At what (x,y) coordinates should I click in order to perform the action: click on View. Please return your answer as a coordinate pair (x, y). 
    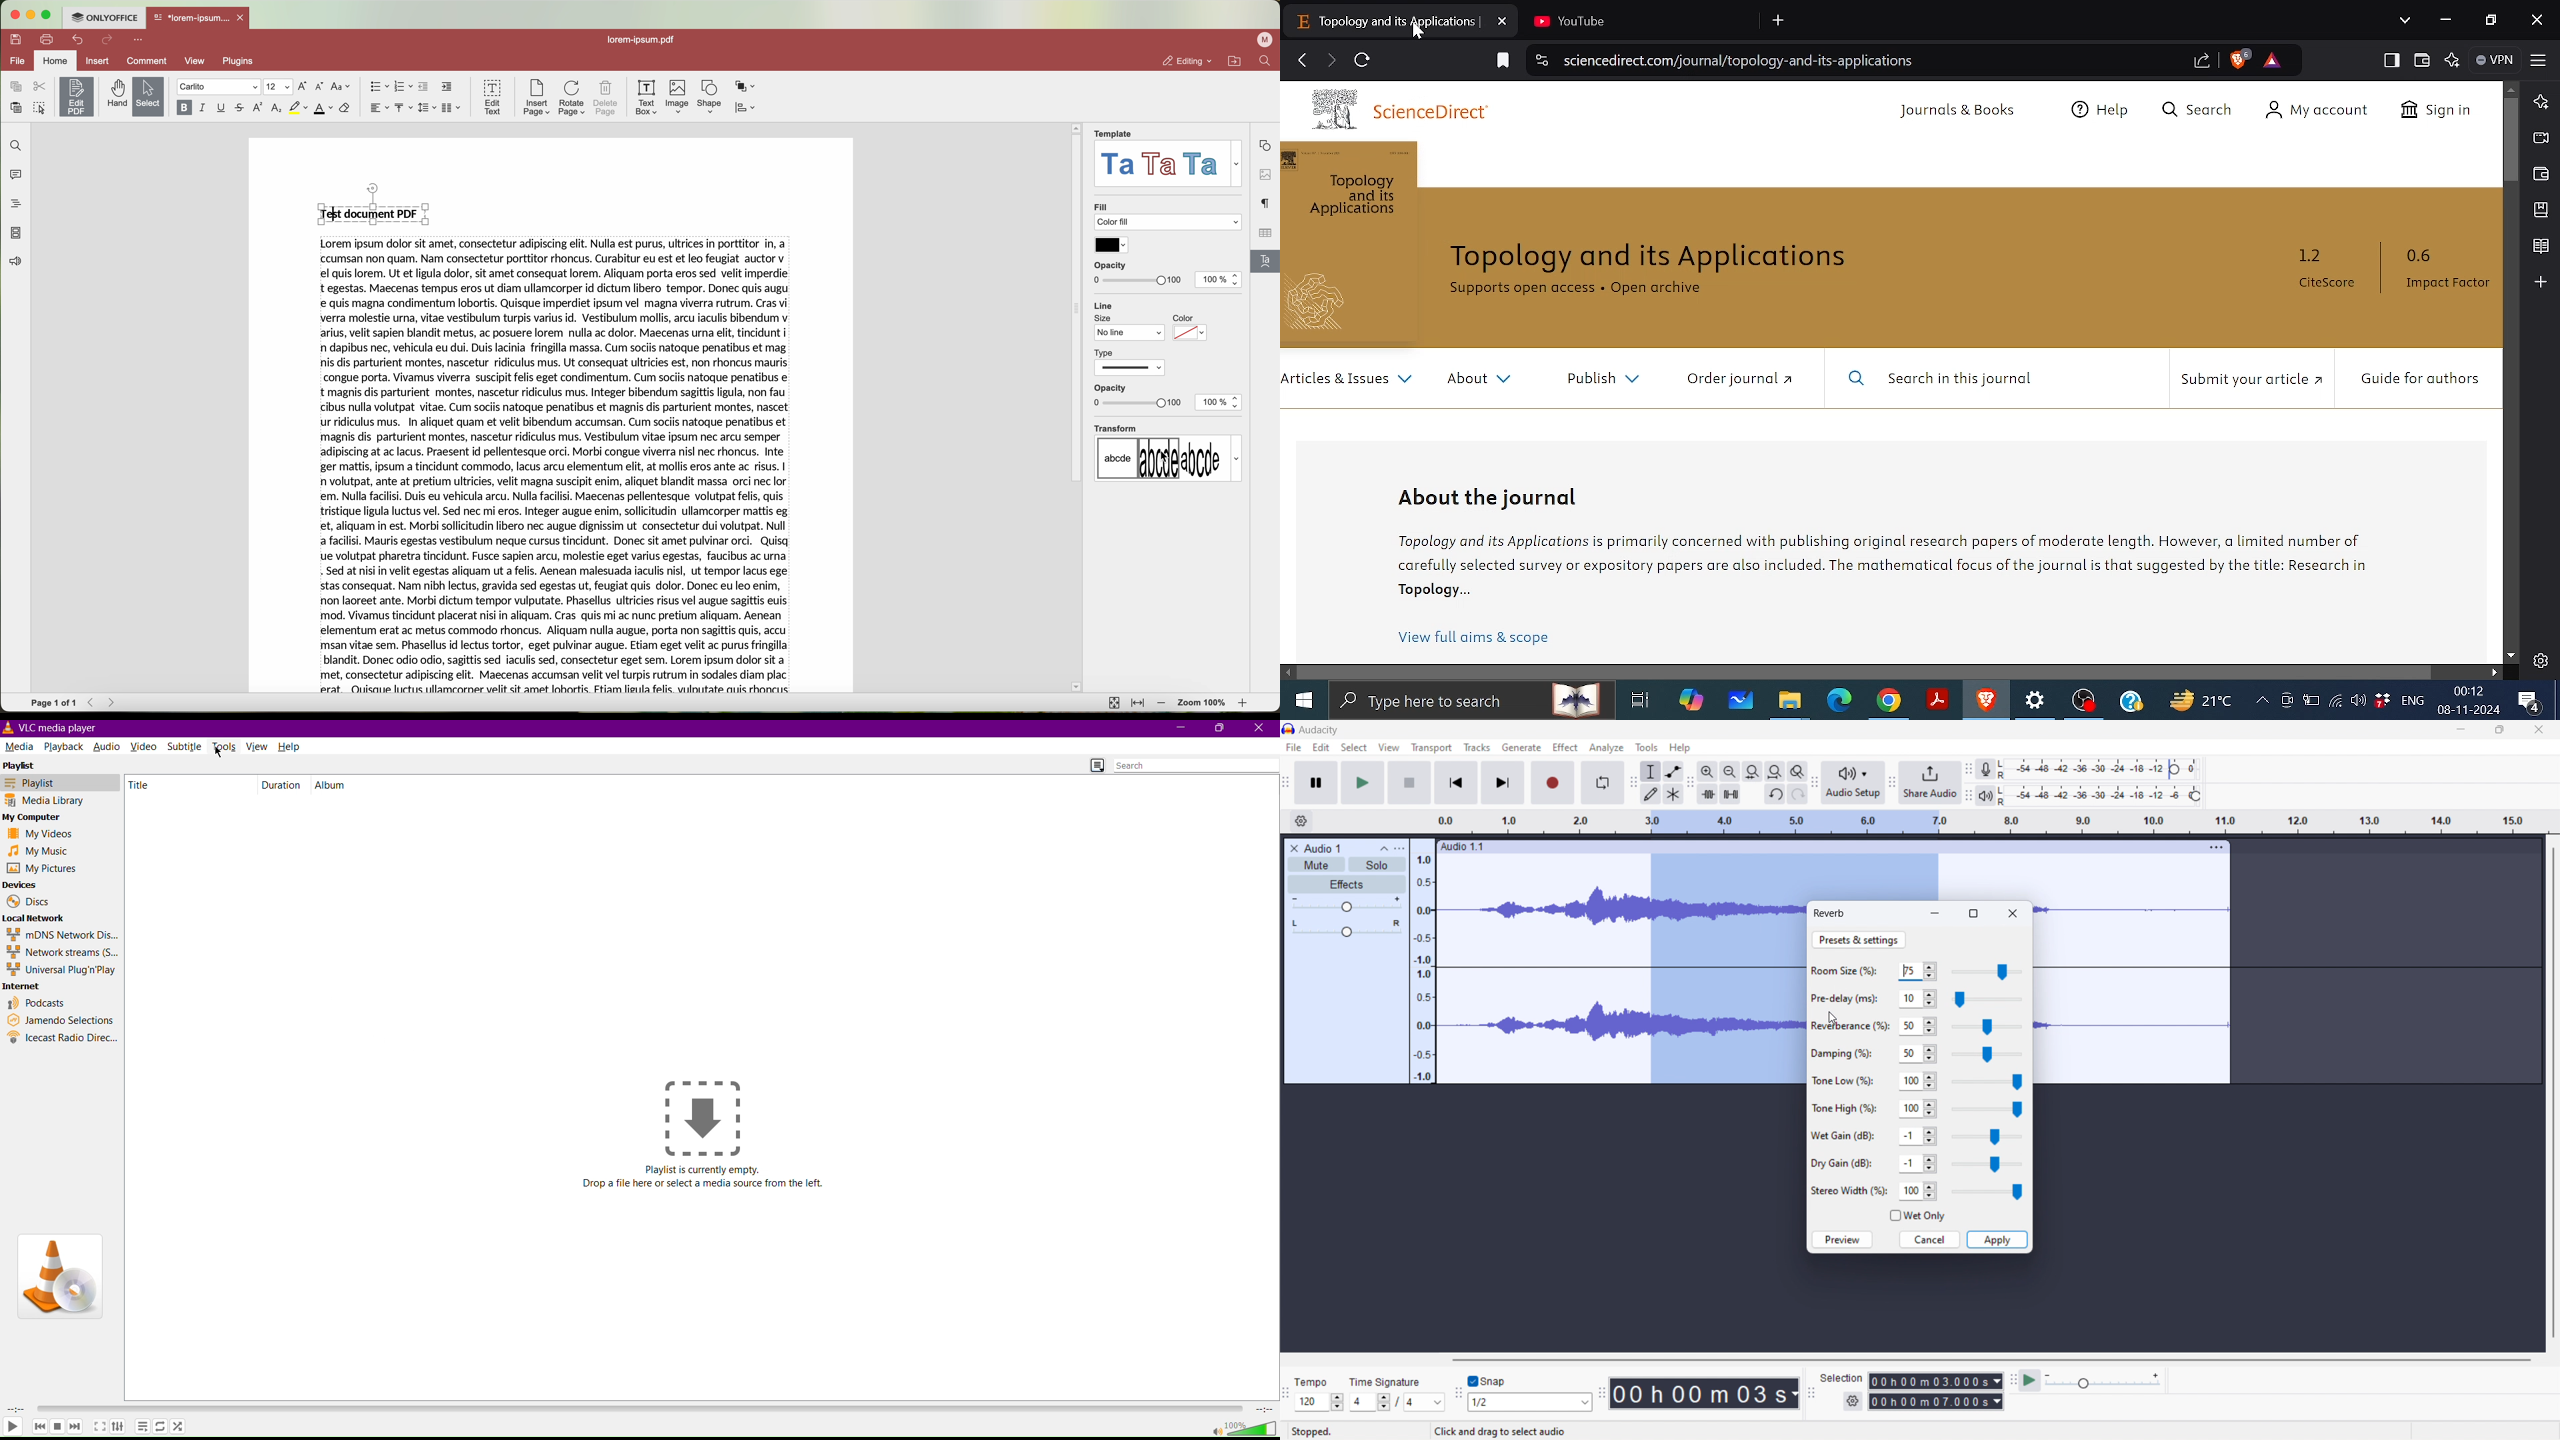
    Looking at the image, I should click on (258, 745).